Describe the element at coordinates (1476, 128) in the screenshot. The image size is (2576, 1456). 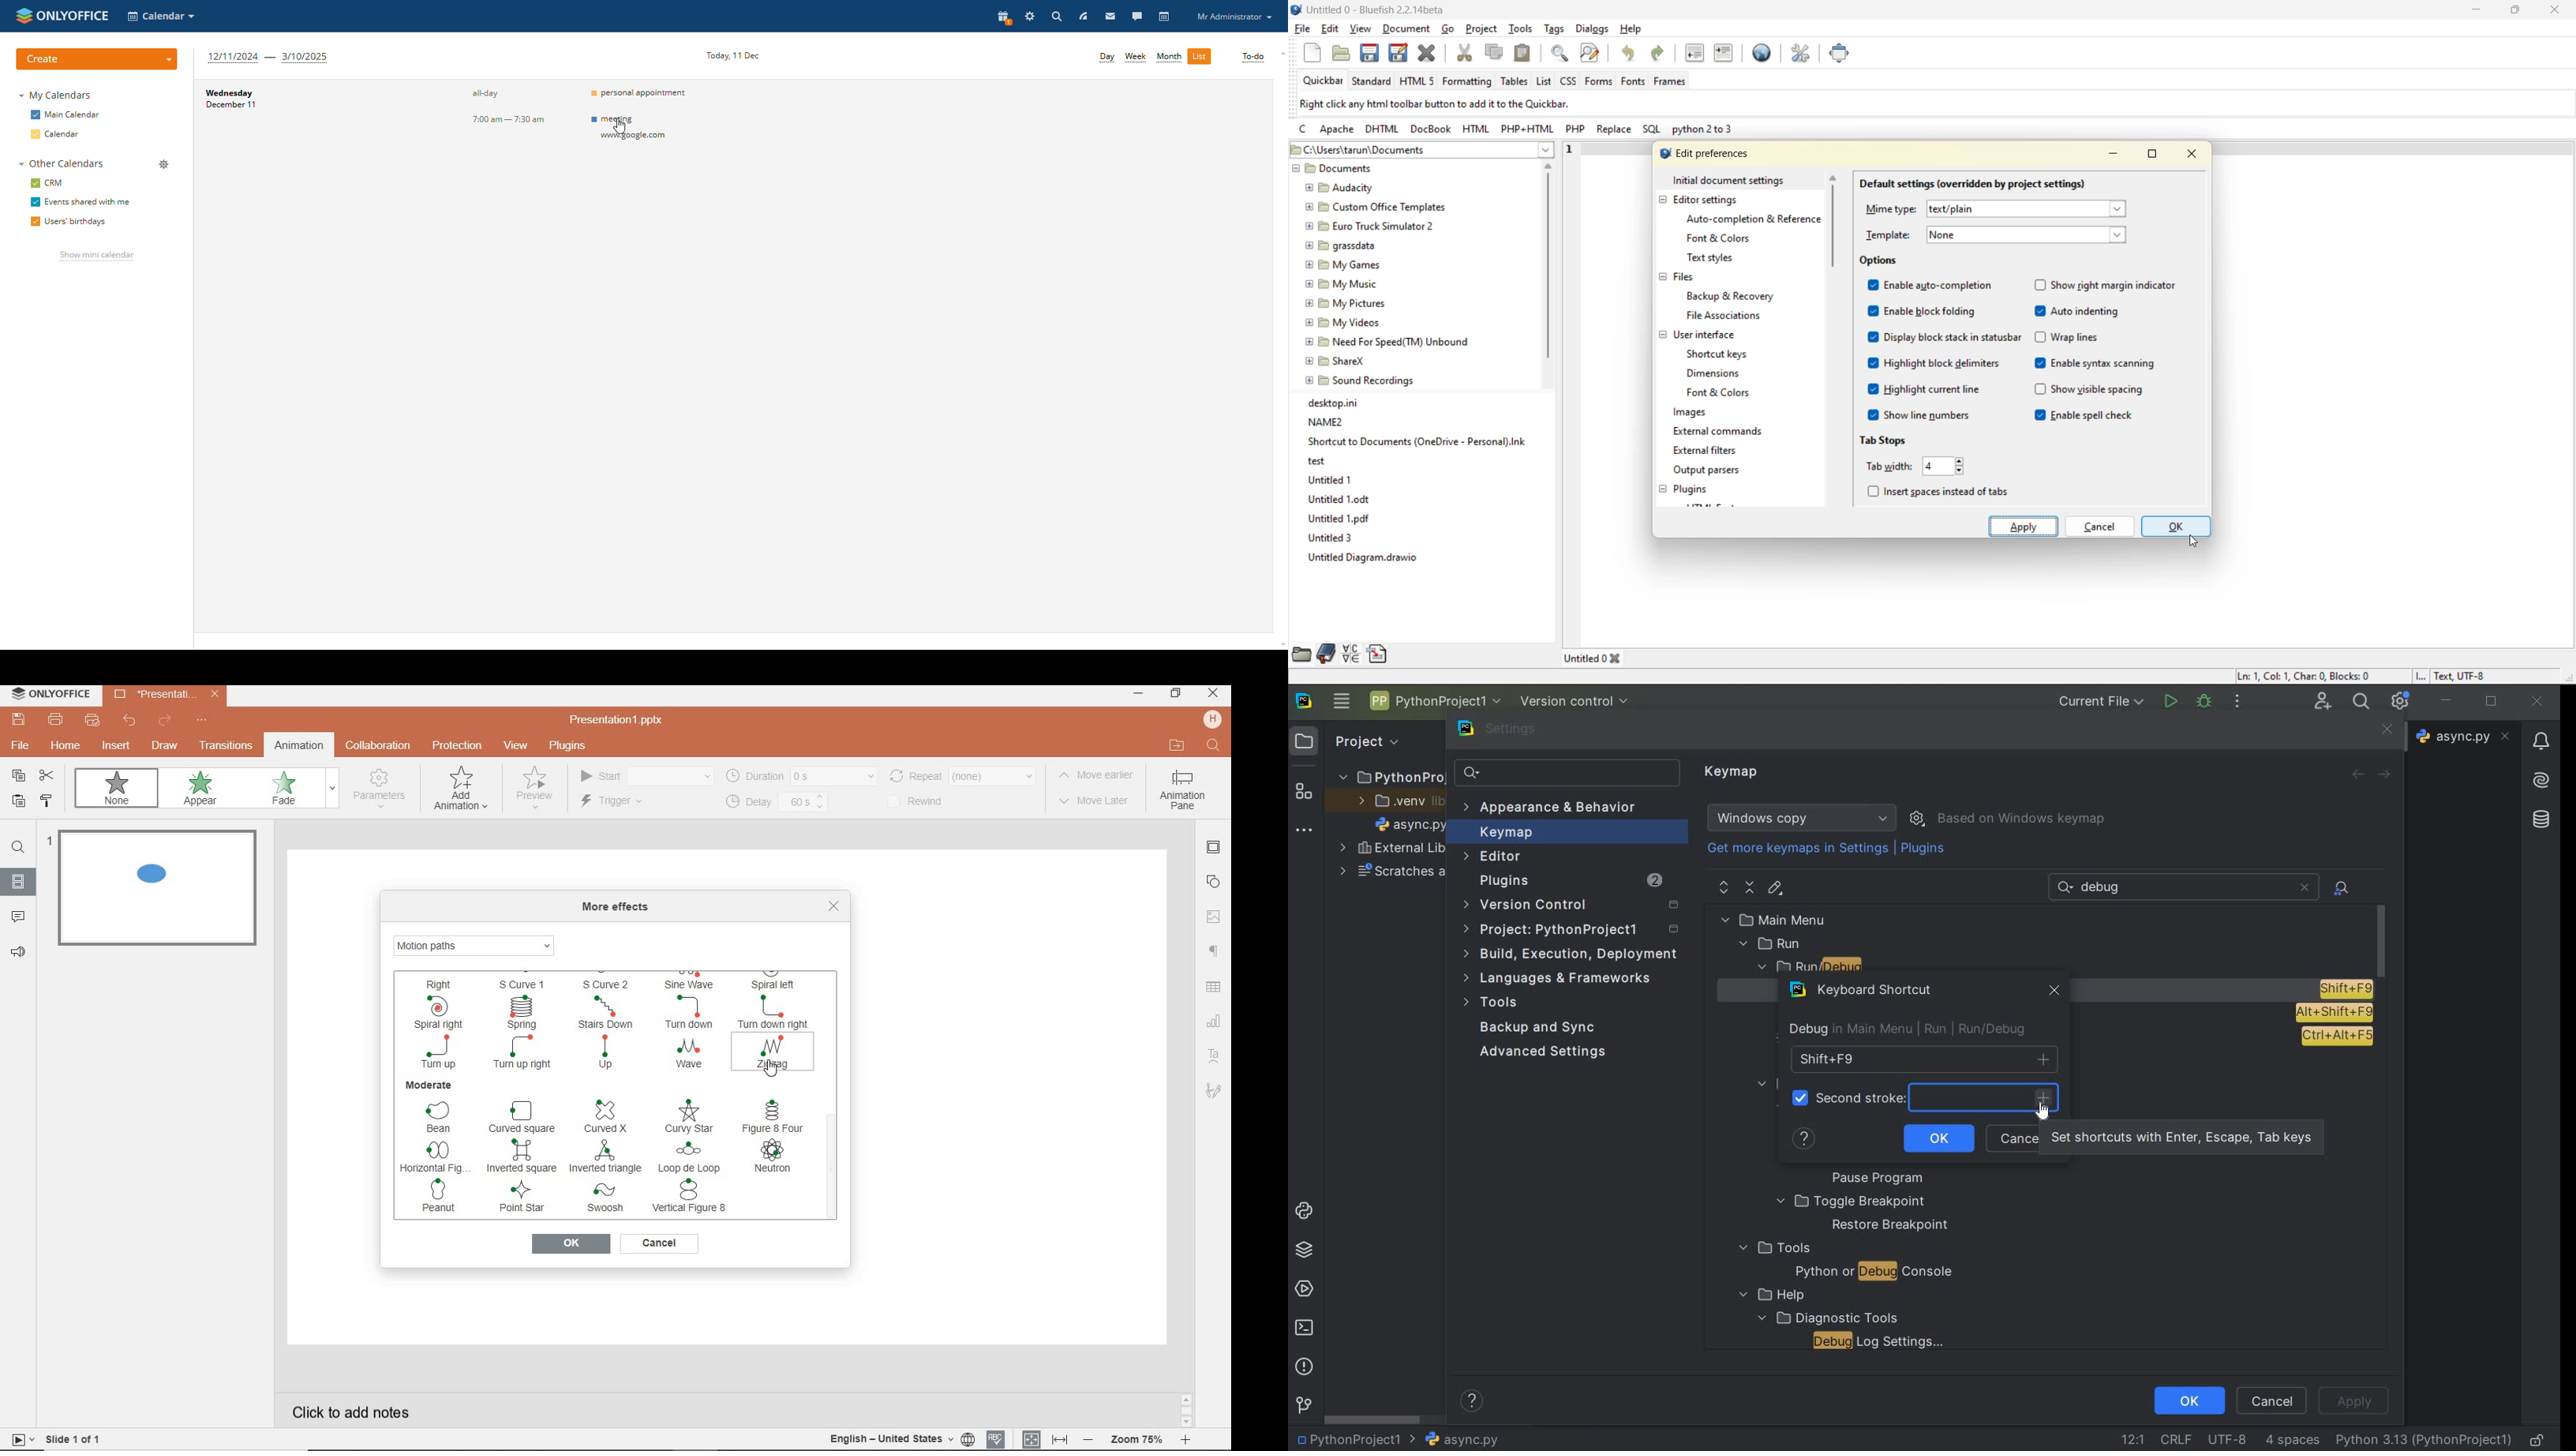
I see `html` at that location.